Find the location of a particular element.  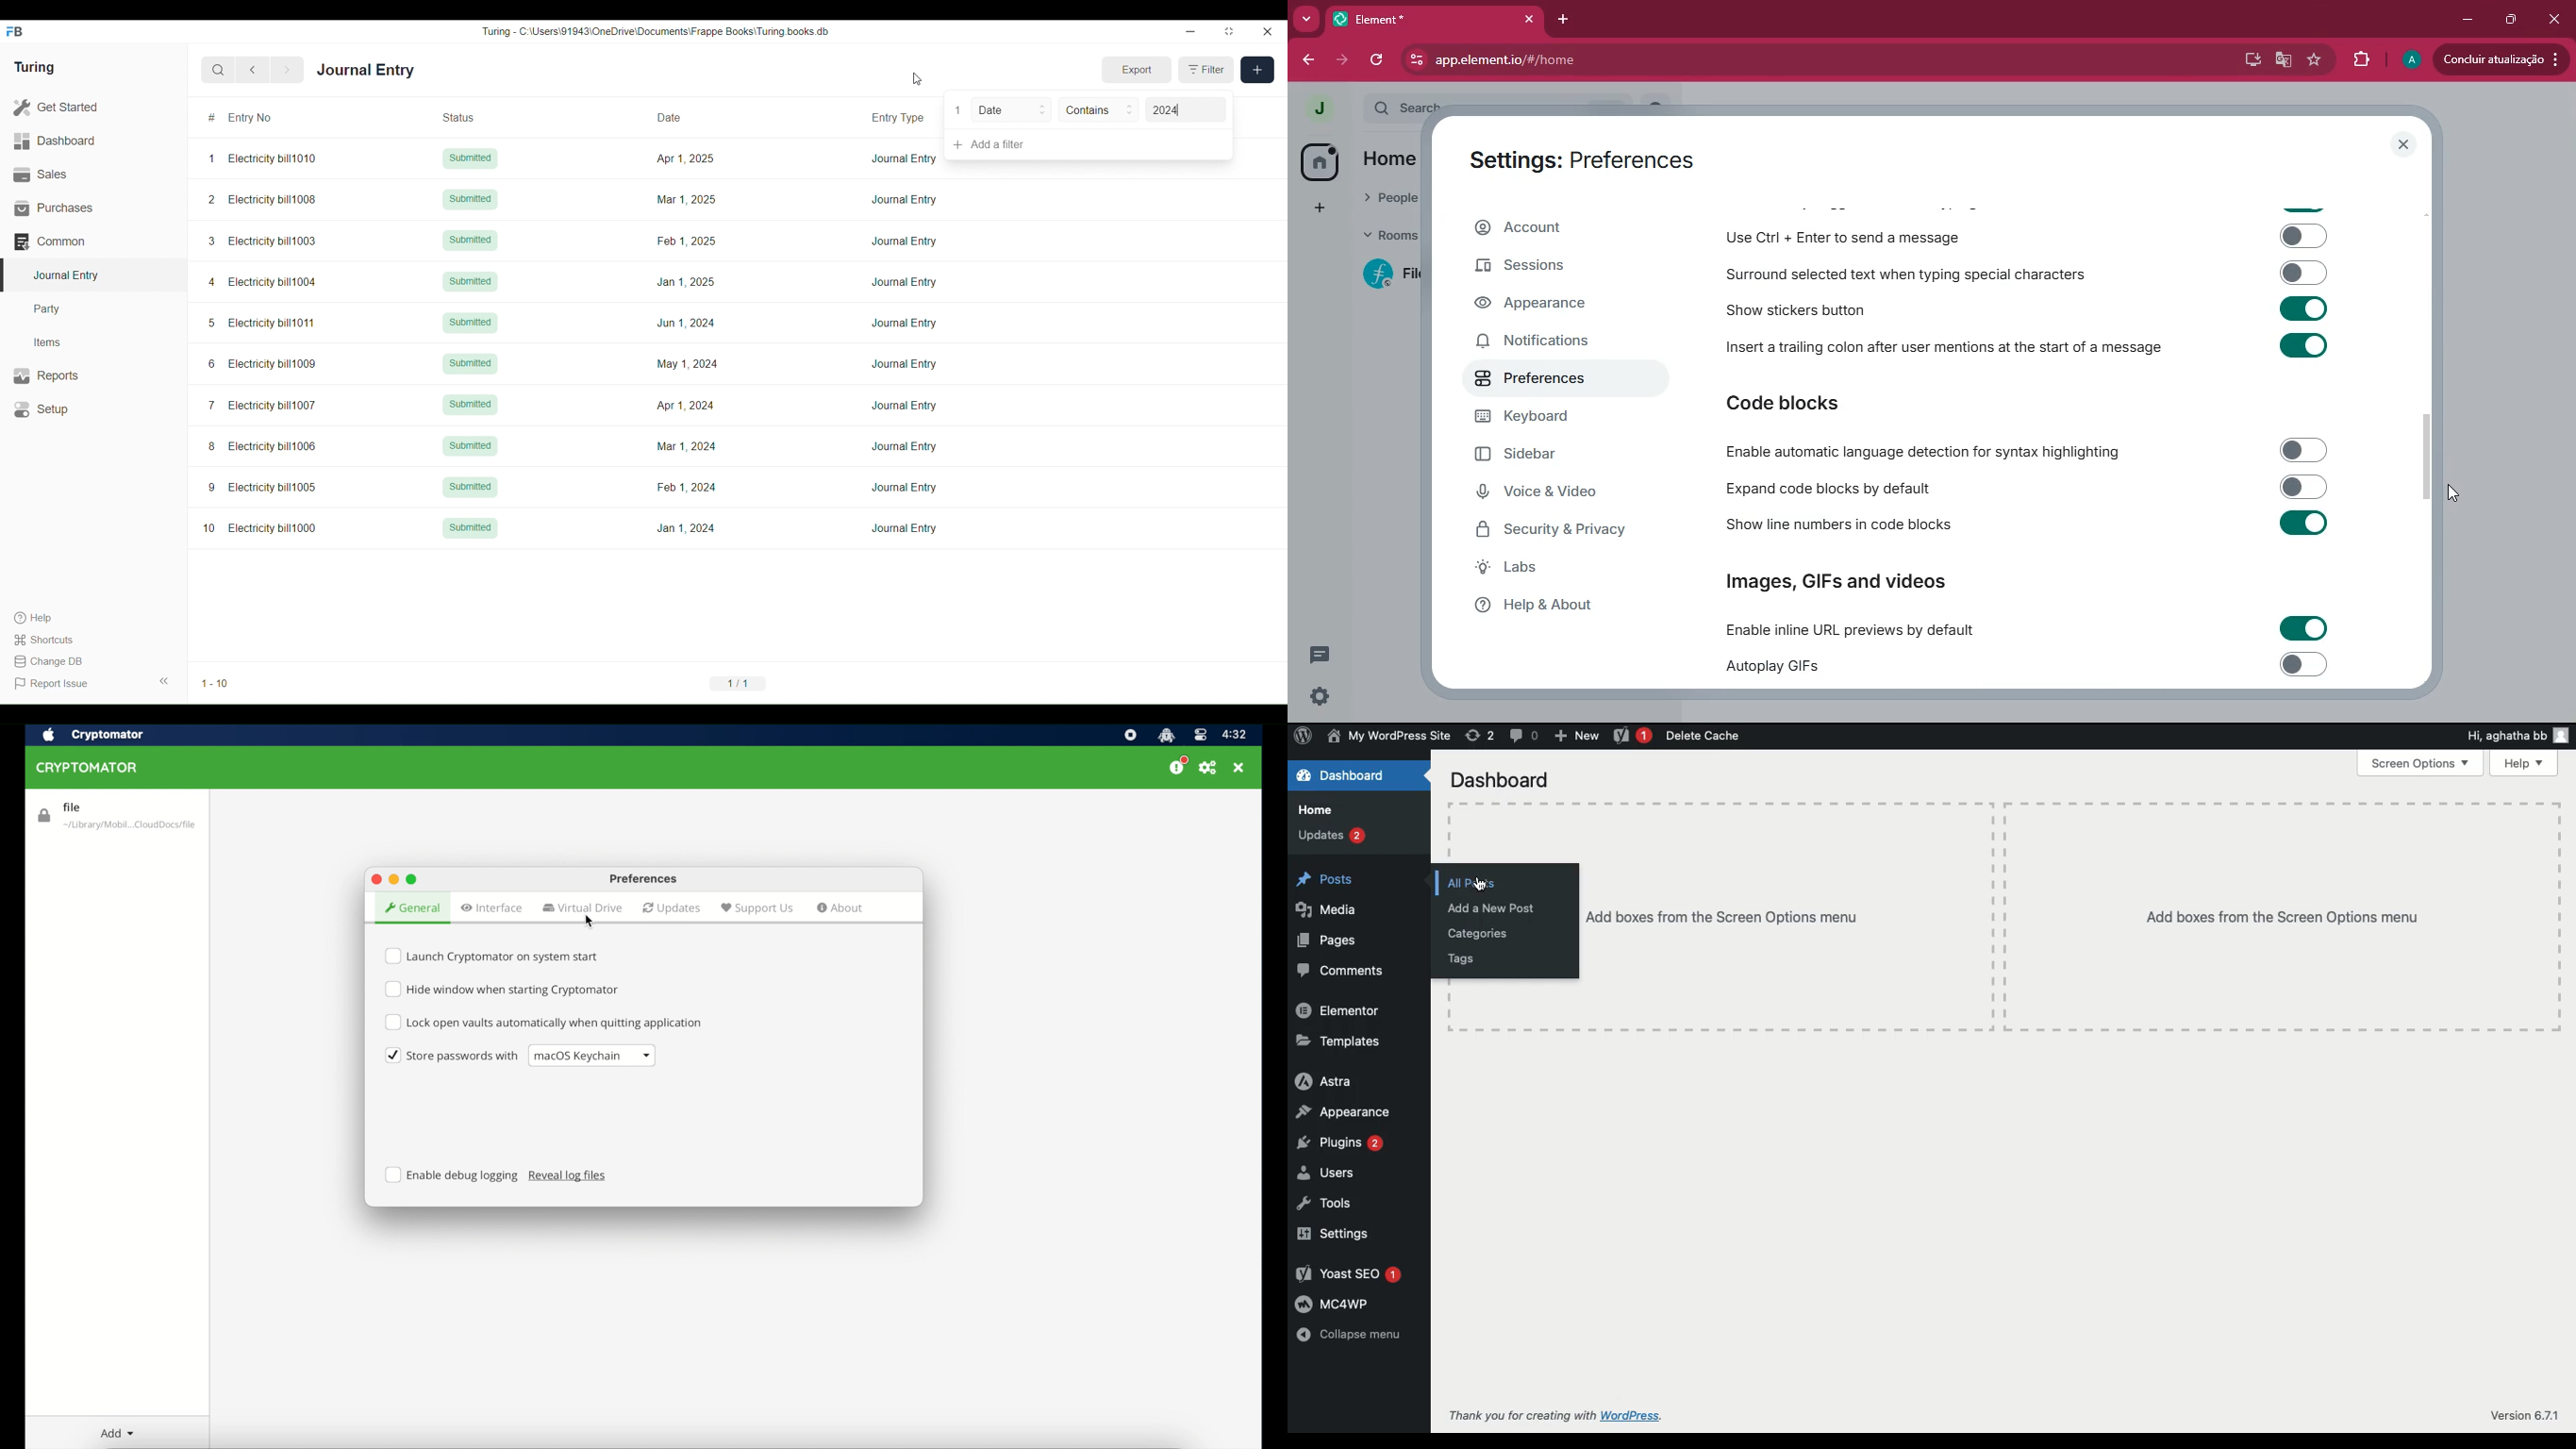

Journal Entry is located at coordinates (905, 364).